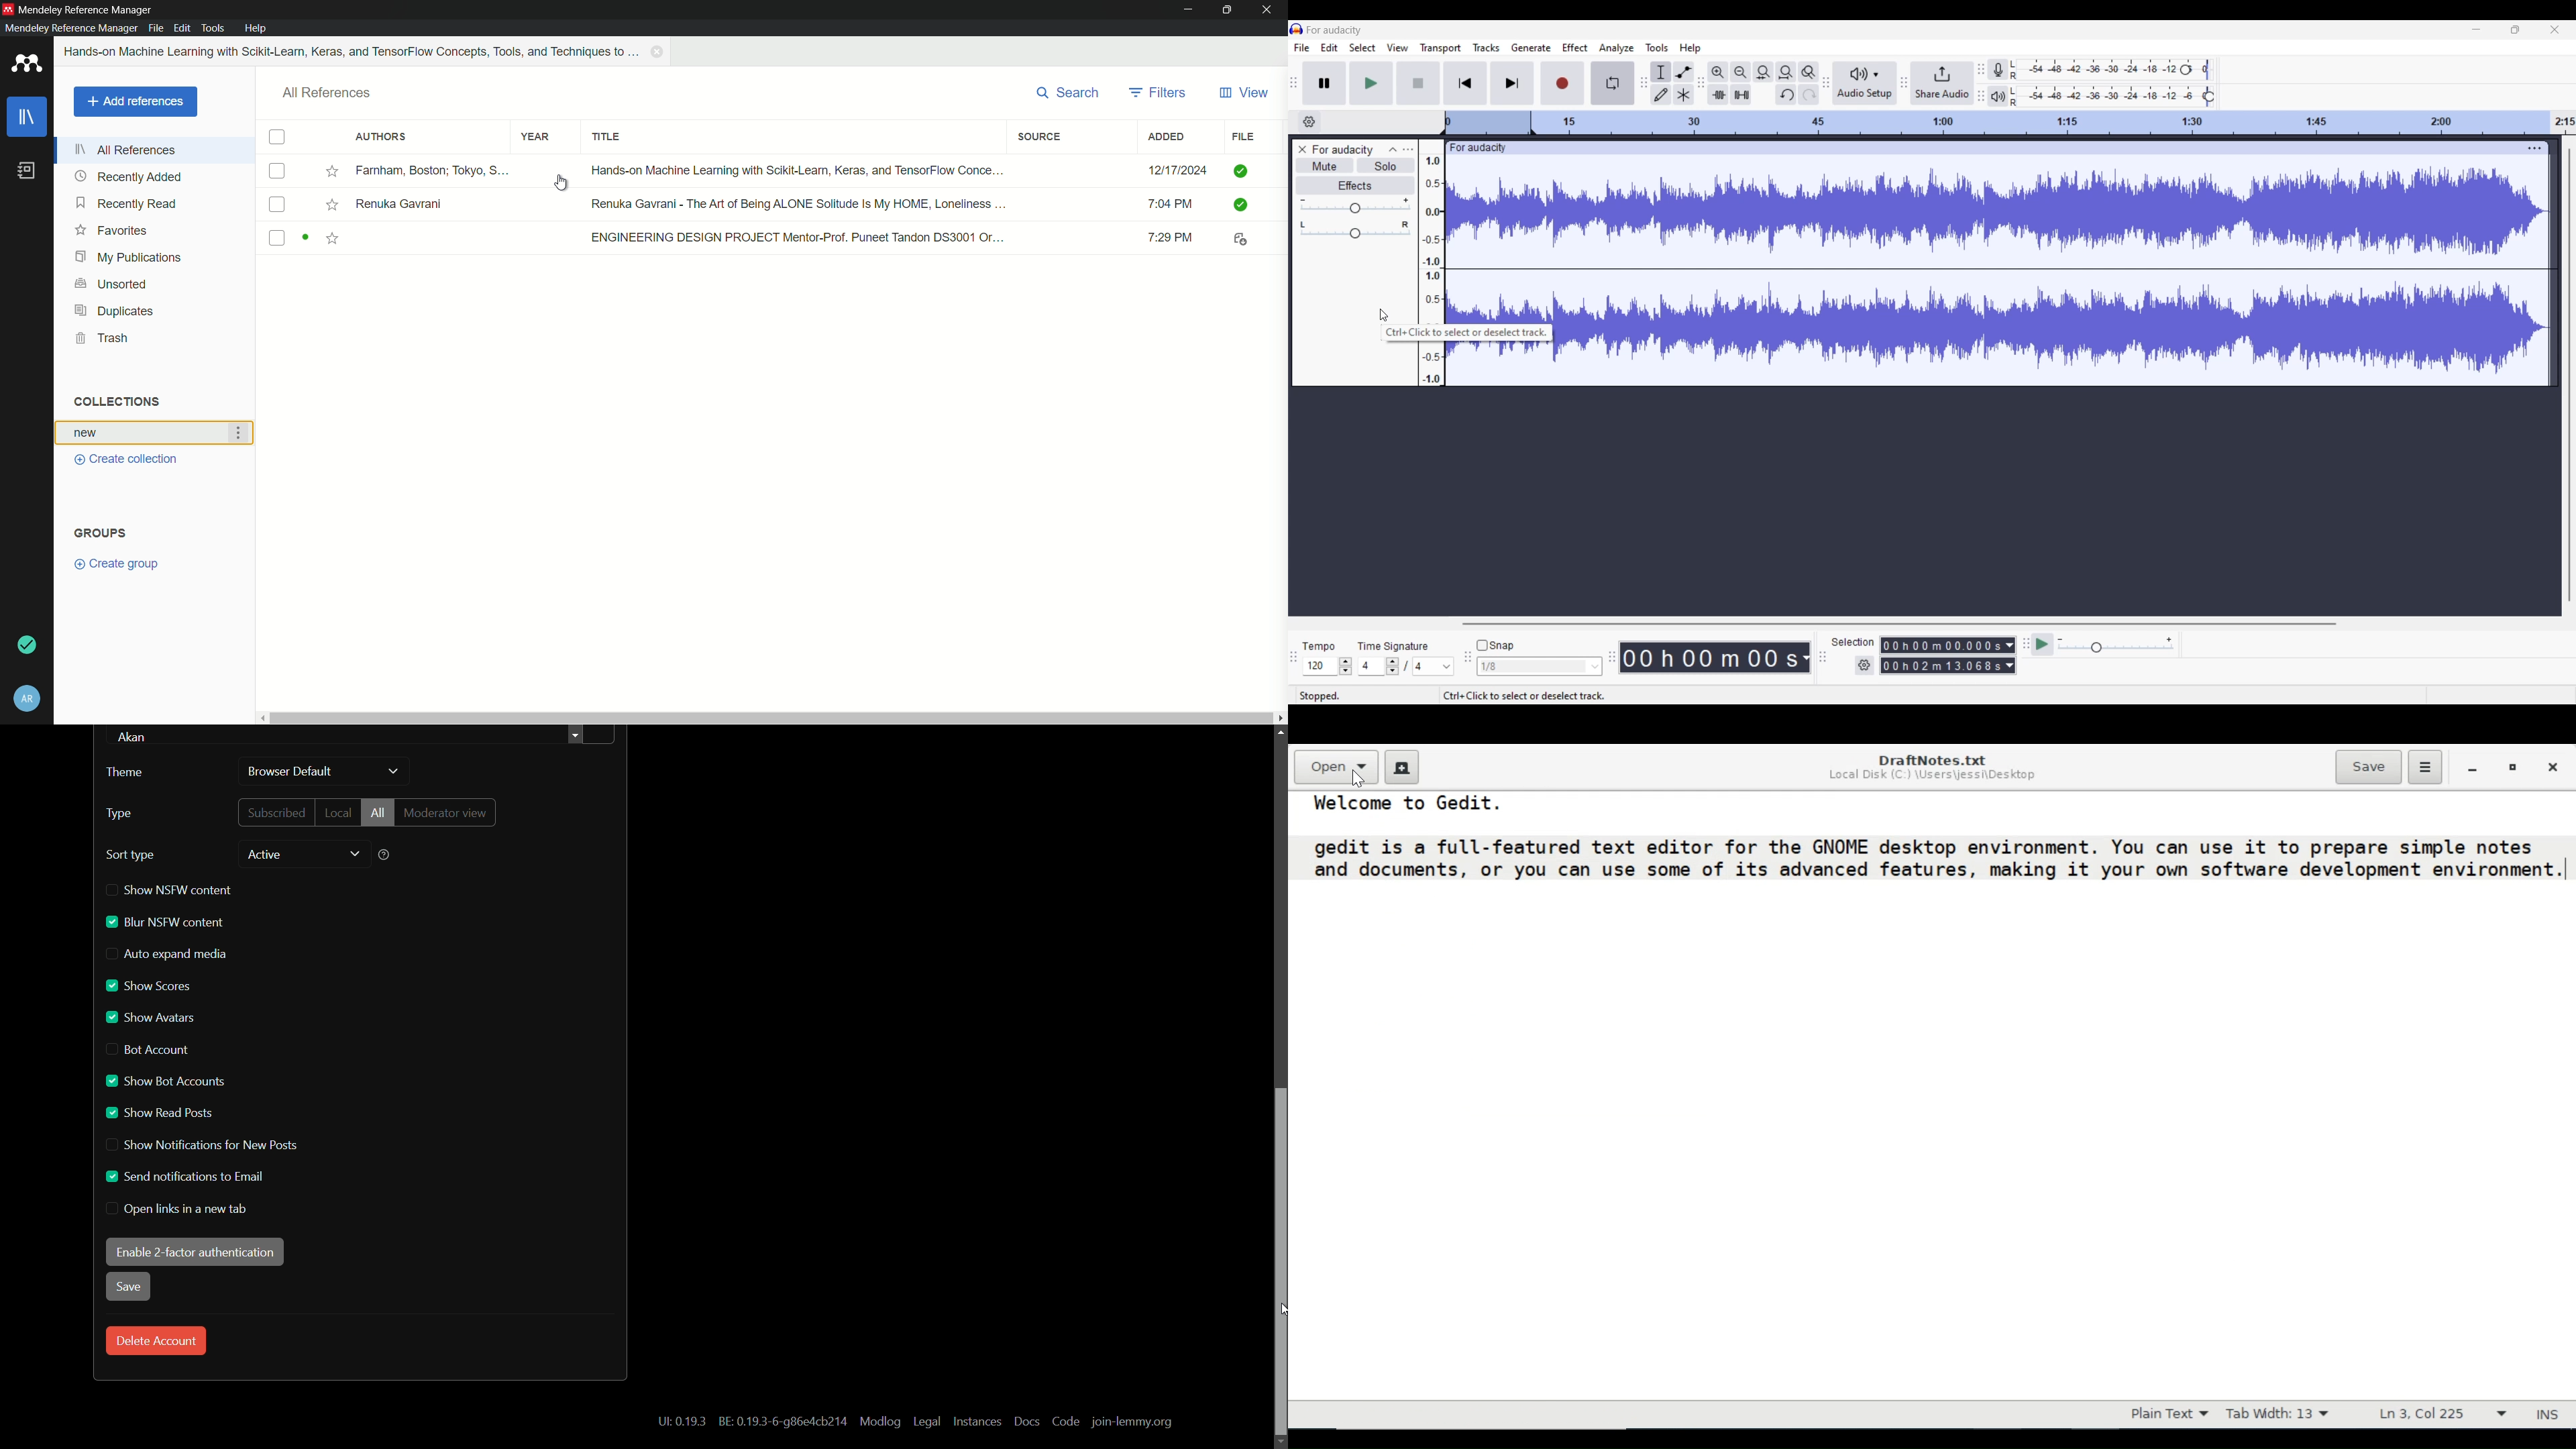  I want to click on file menu, so click(156, 28).